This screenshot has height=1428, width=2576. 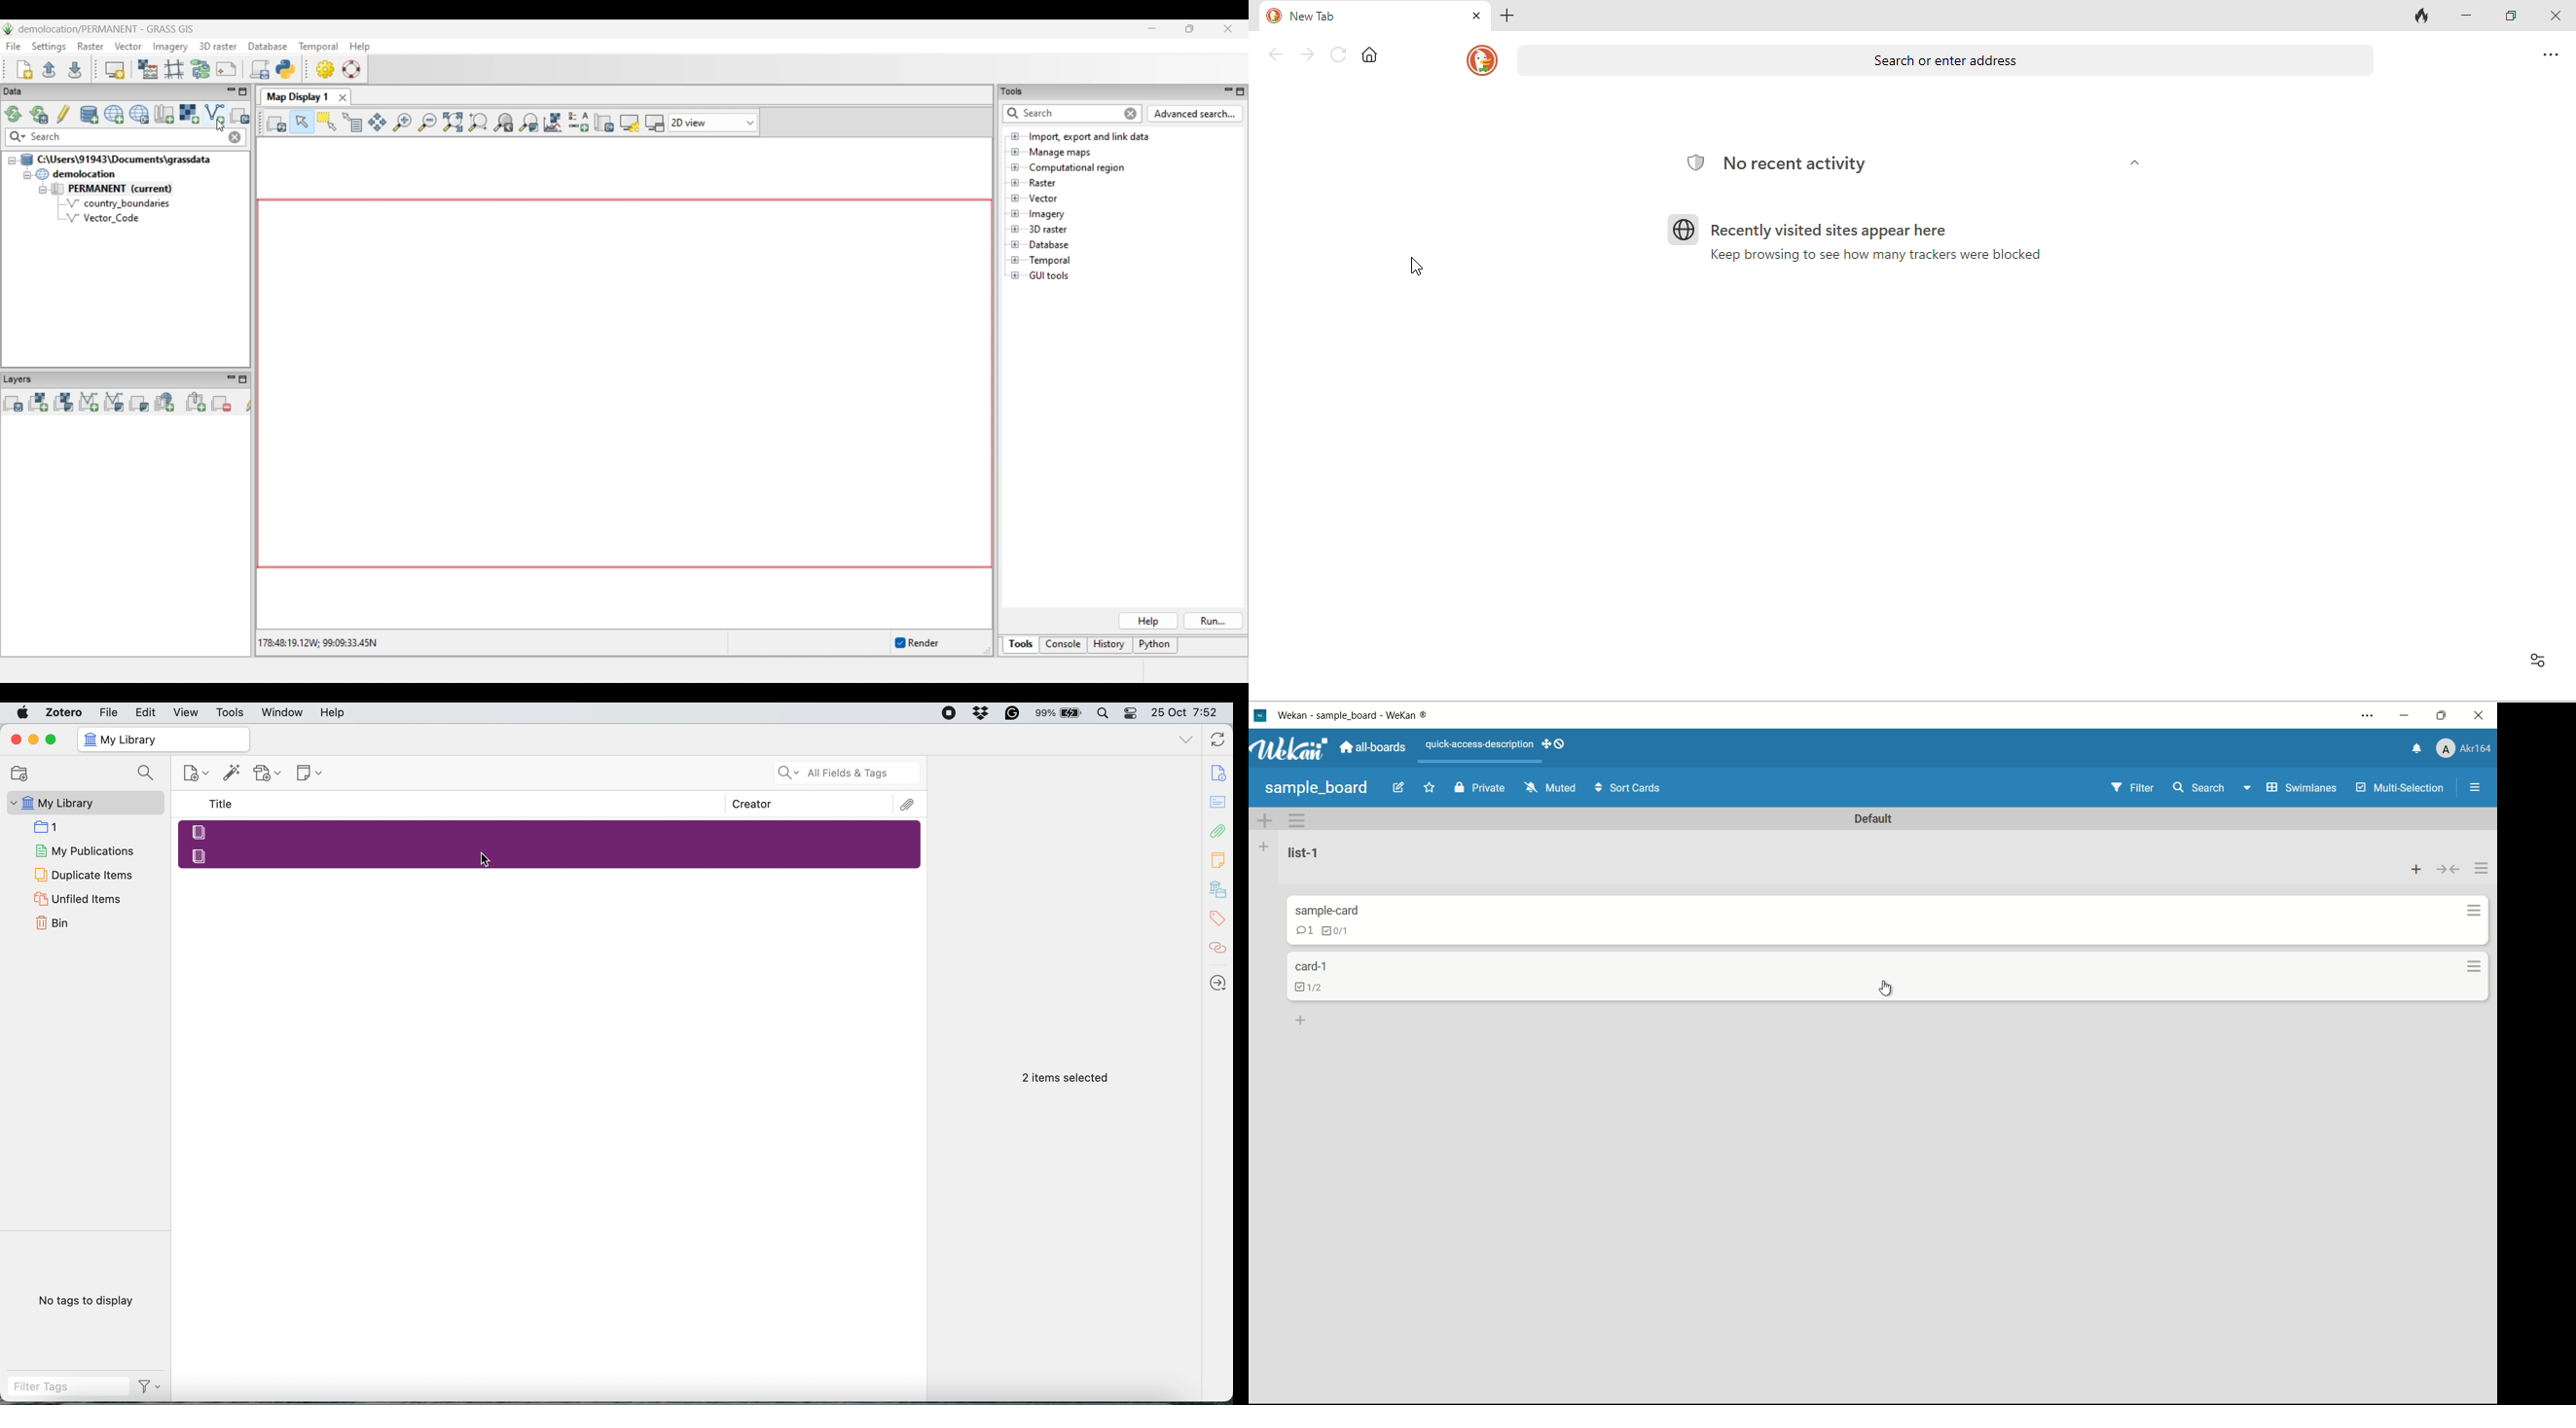 I want to click on Locate, so click(x=1219, y=983).